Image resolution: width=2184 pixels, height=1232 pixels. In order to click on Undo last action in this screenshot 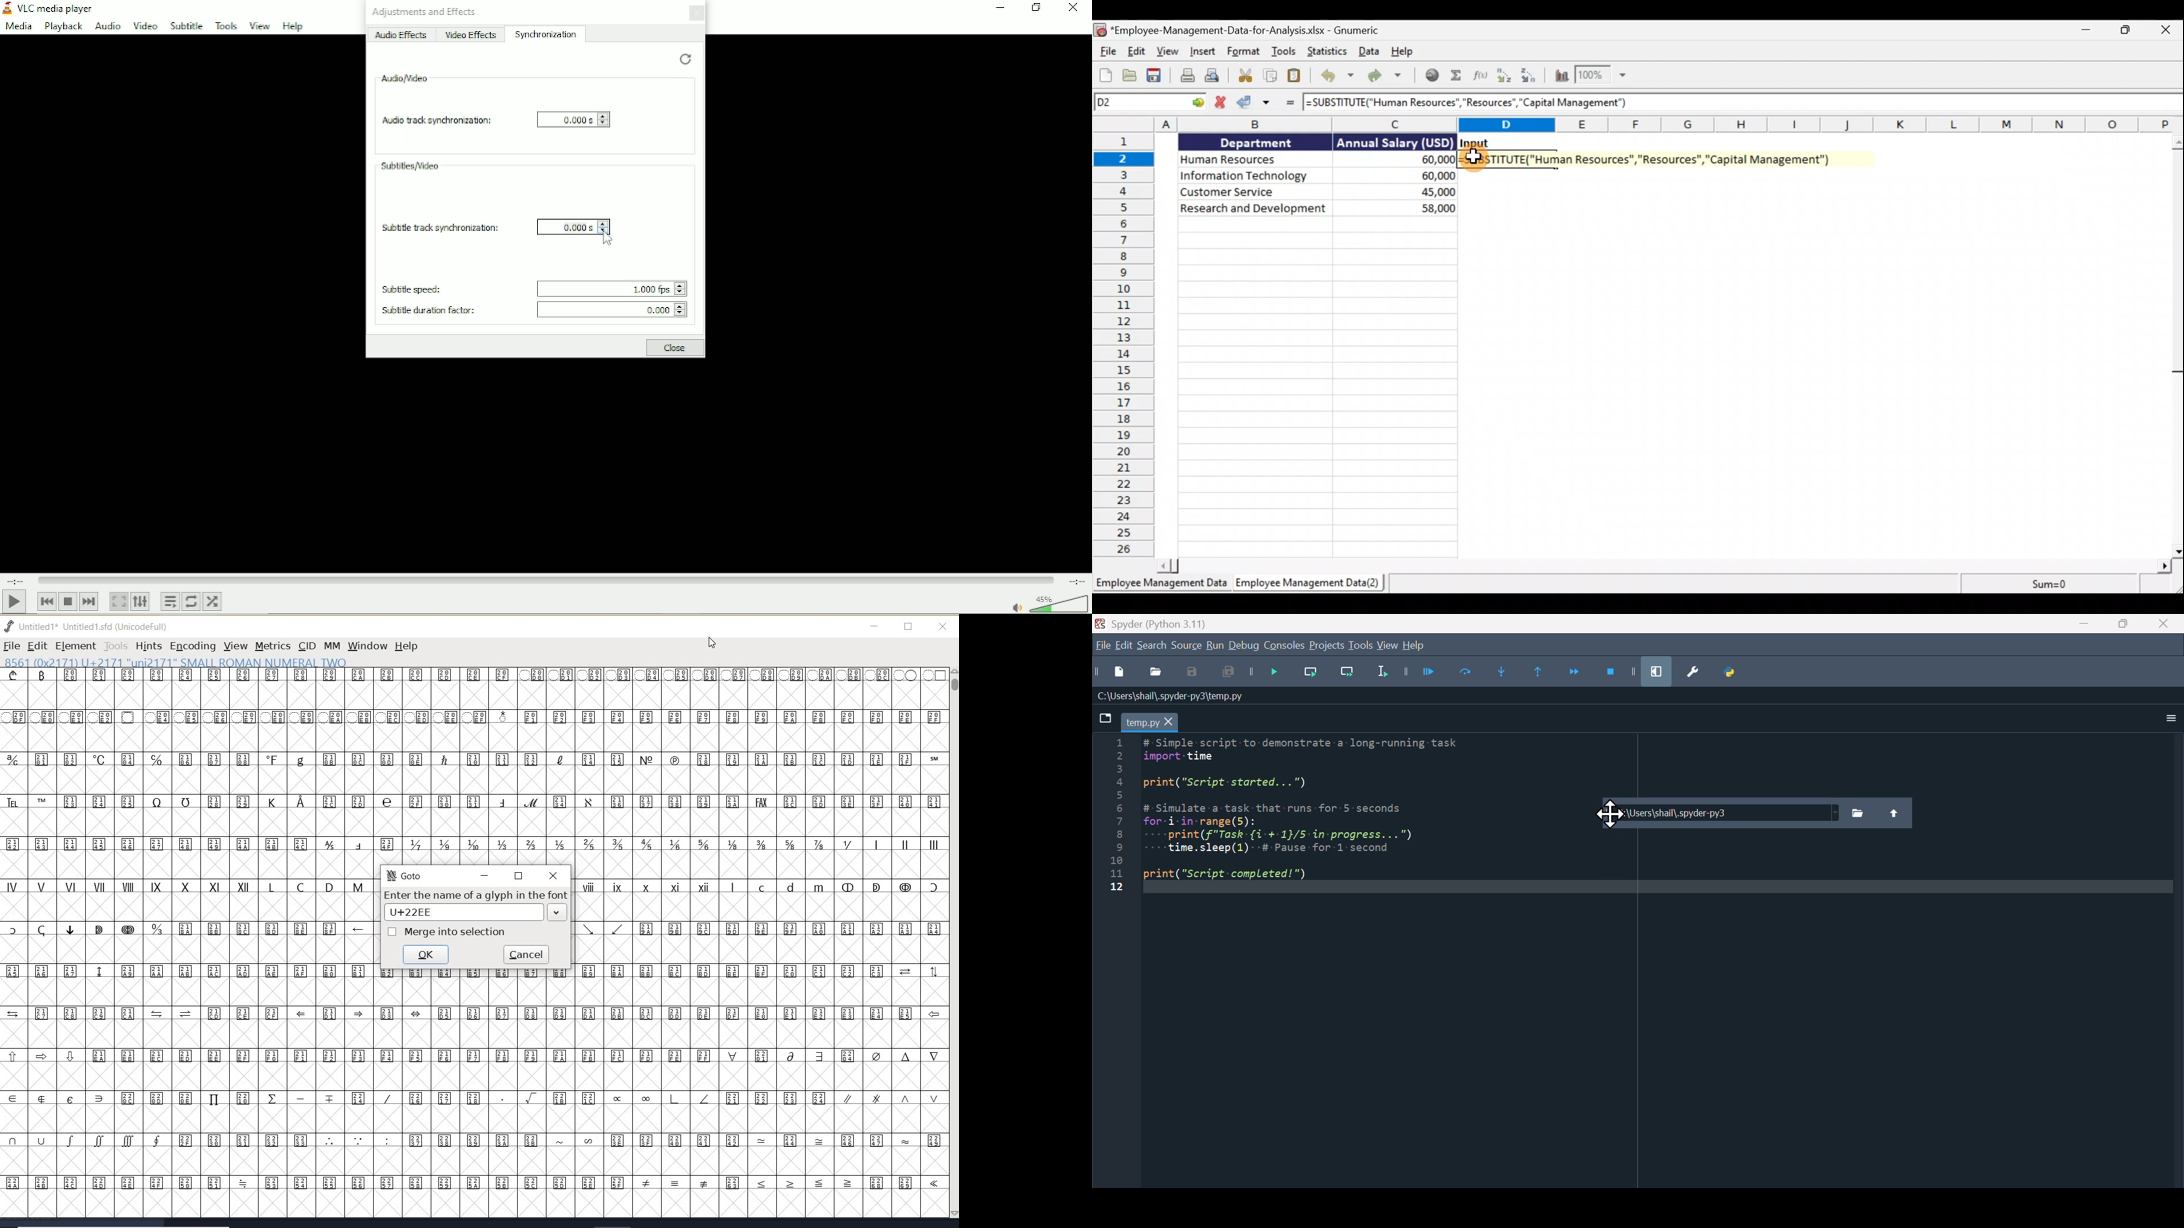, I will do `click(1335, 76)`.